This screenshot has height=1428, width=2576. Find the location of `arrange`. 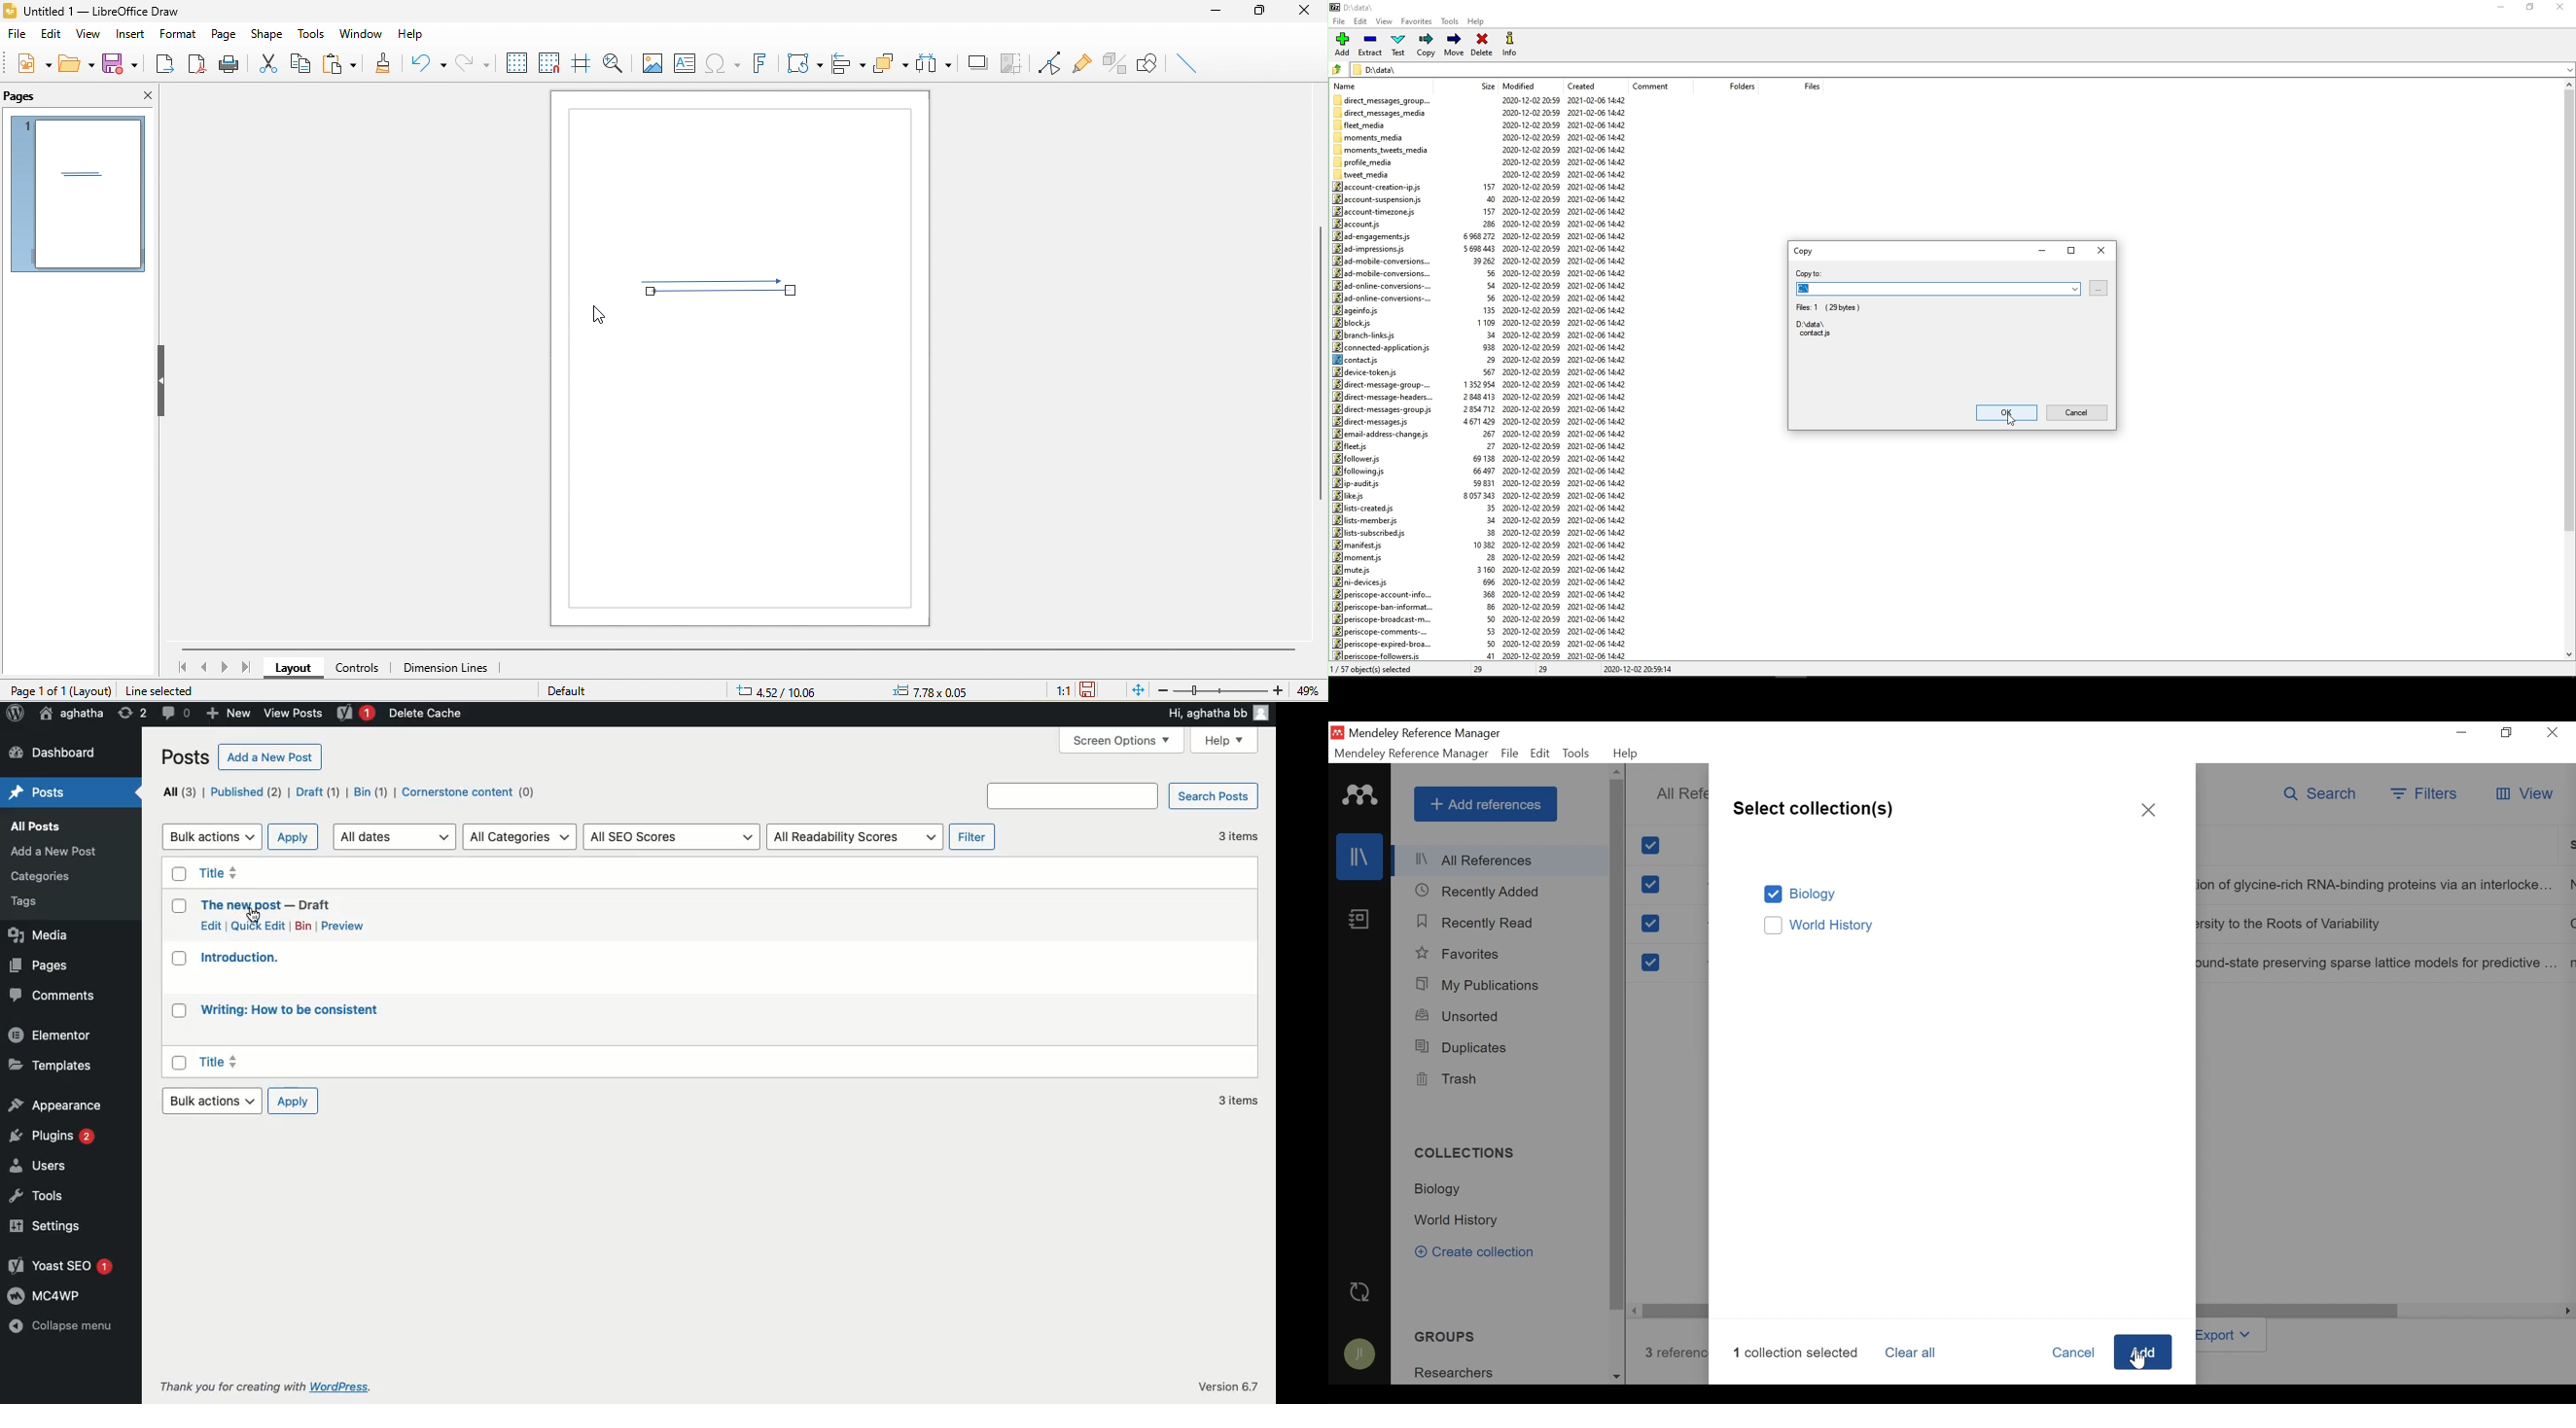

arrange is located at coordinates (892, 65).